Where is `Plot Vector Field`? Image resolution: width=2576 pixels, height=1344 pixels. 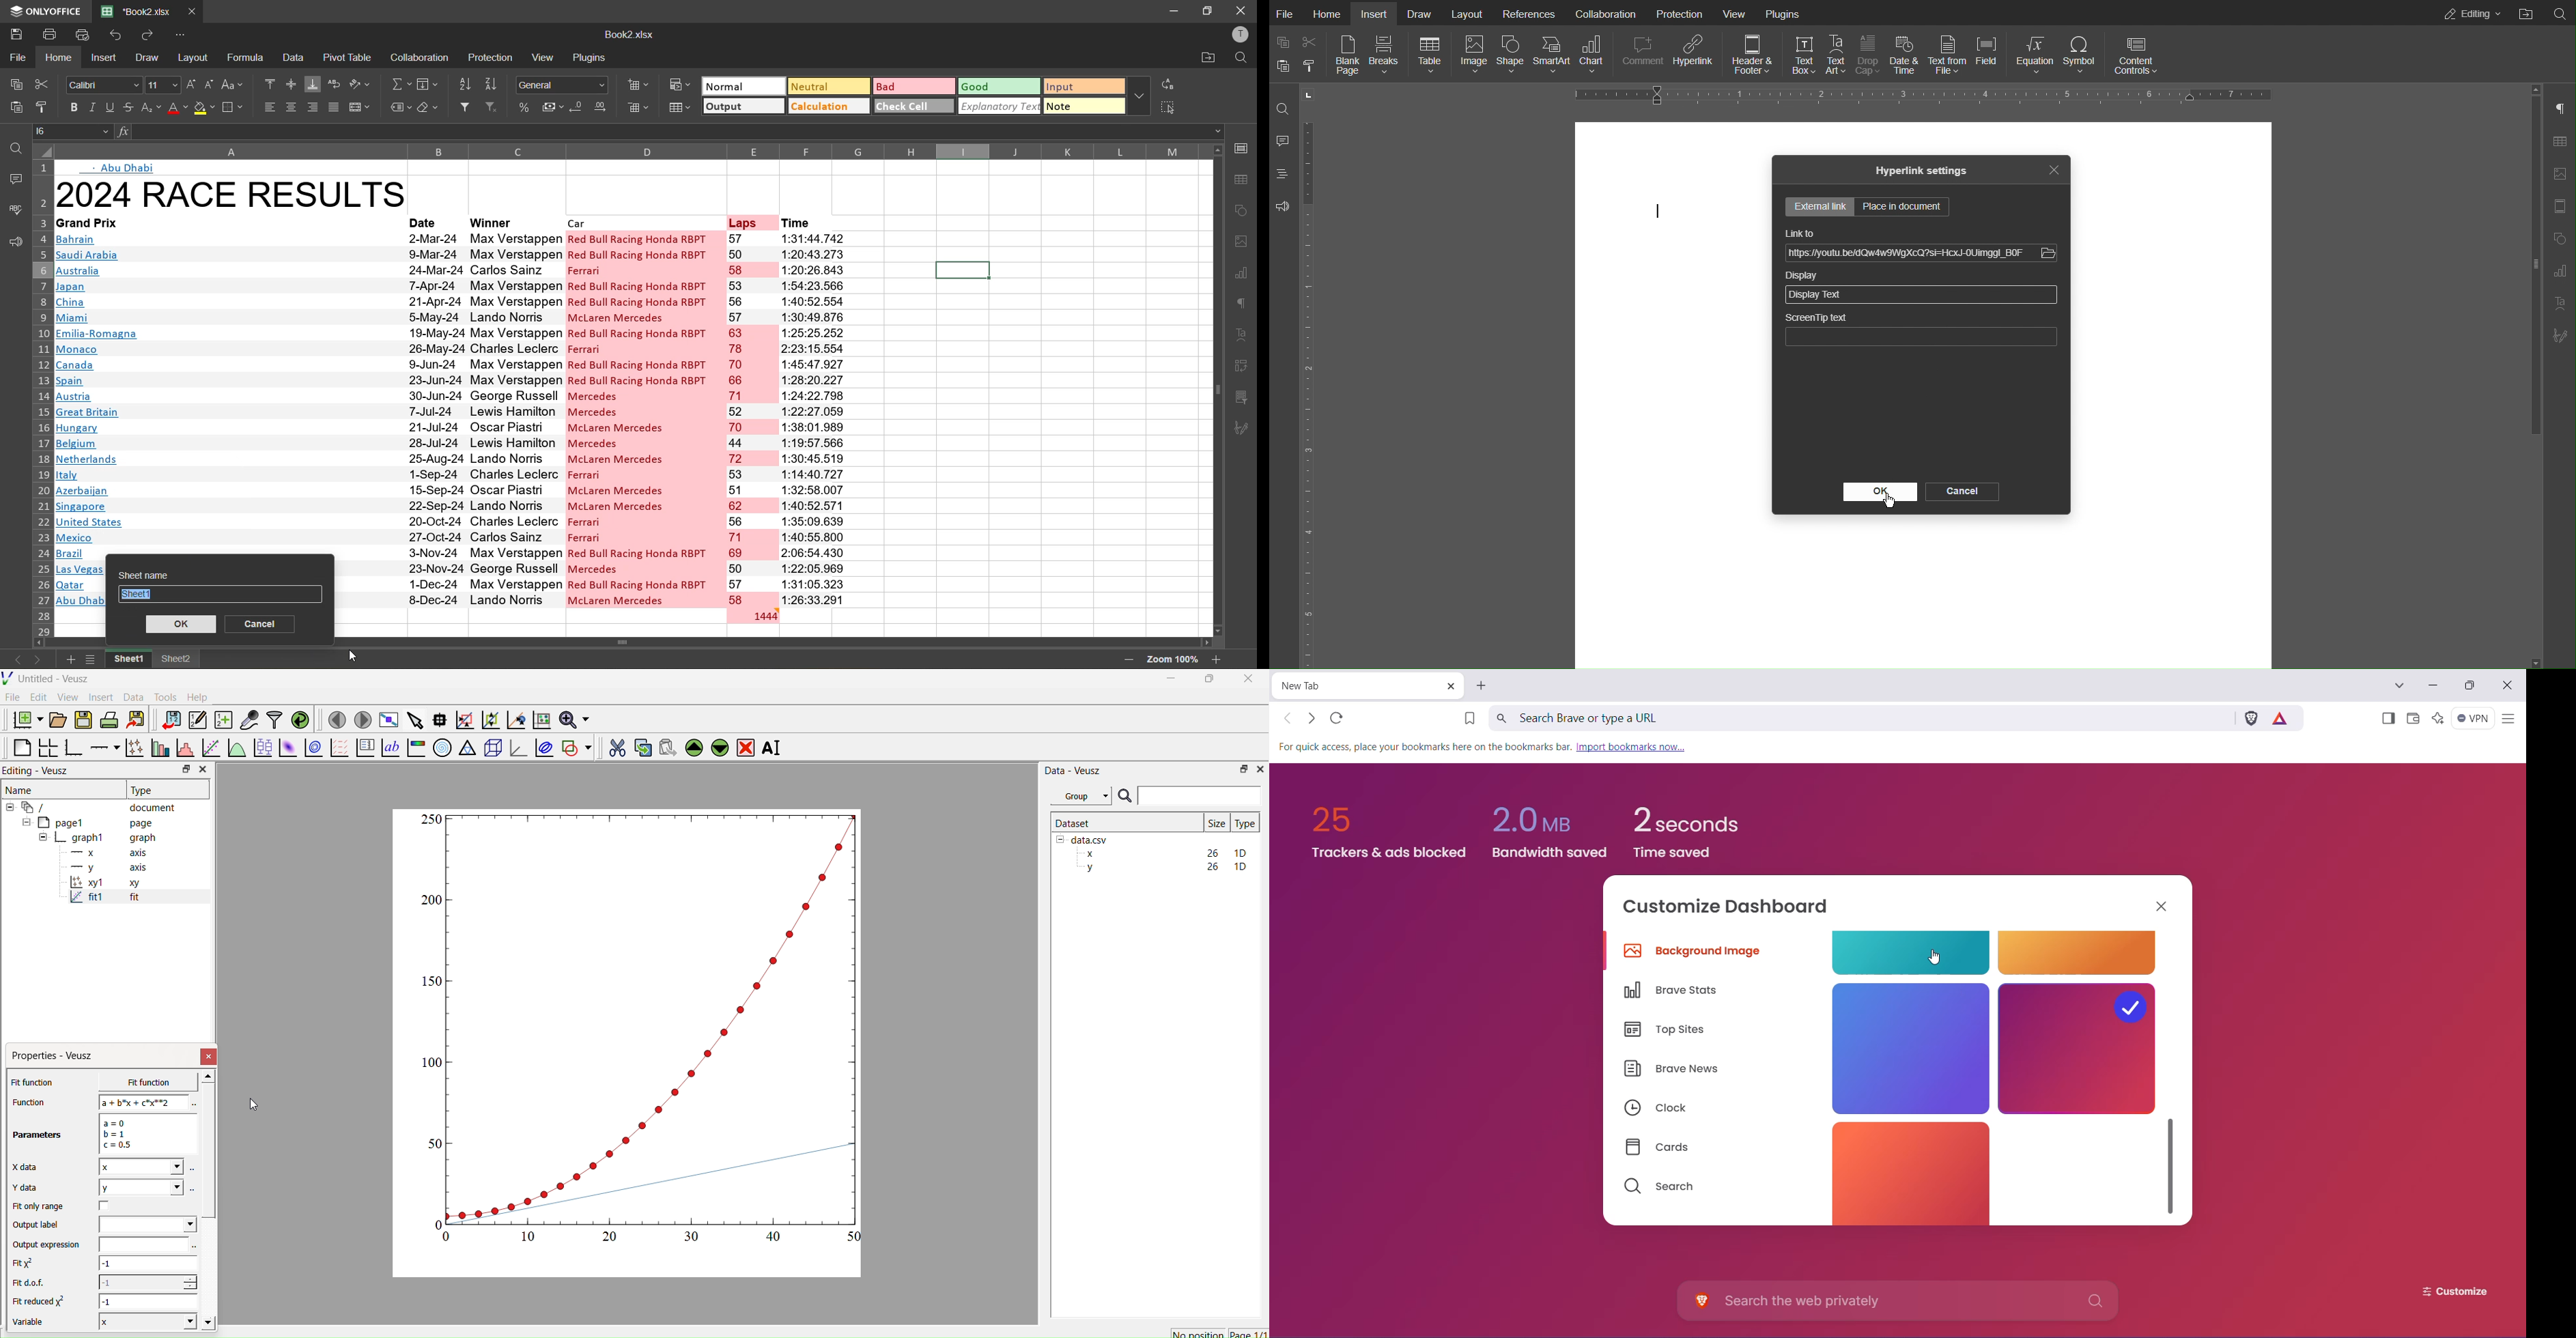 Plot Vector Field is located at coordinates (339, 749).